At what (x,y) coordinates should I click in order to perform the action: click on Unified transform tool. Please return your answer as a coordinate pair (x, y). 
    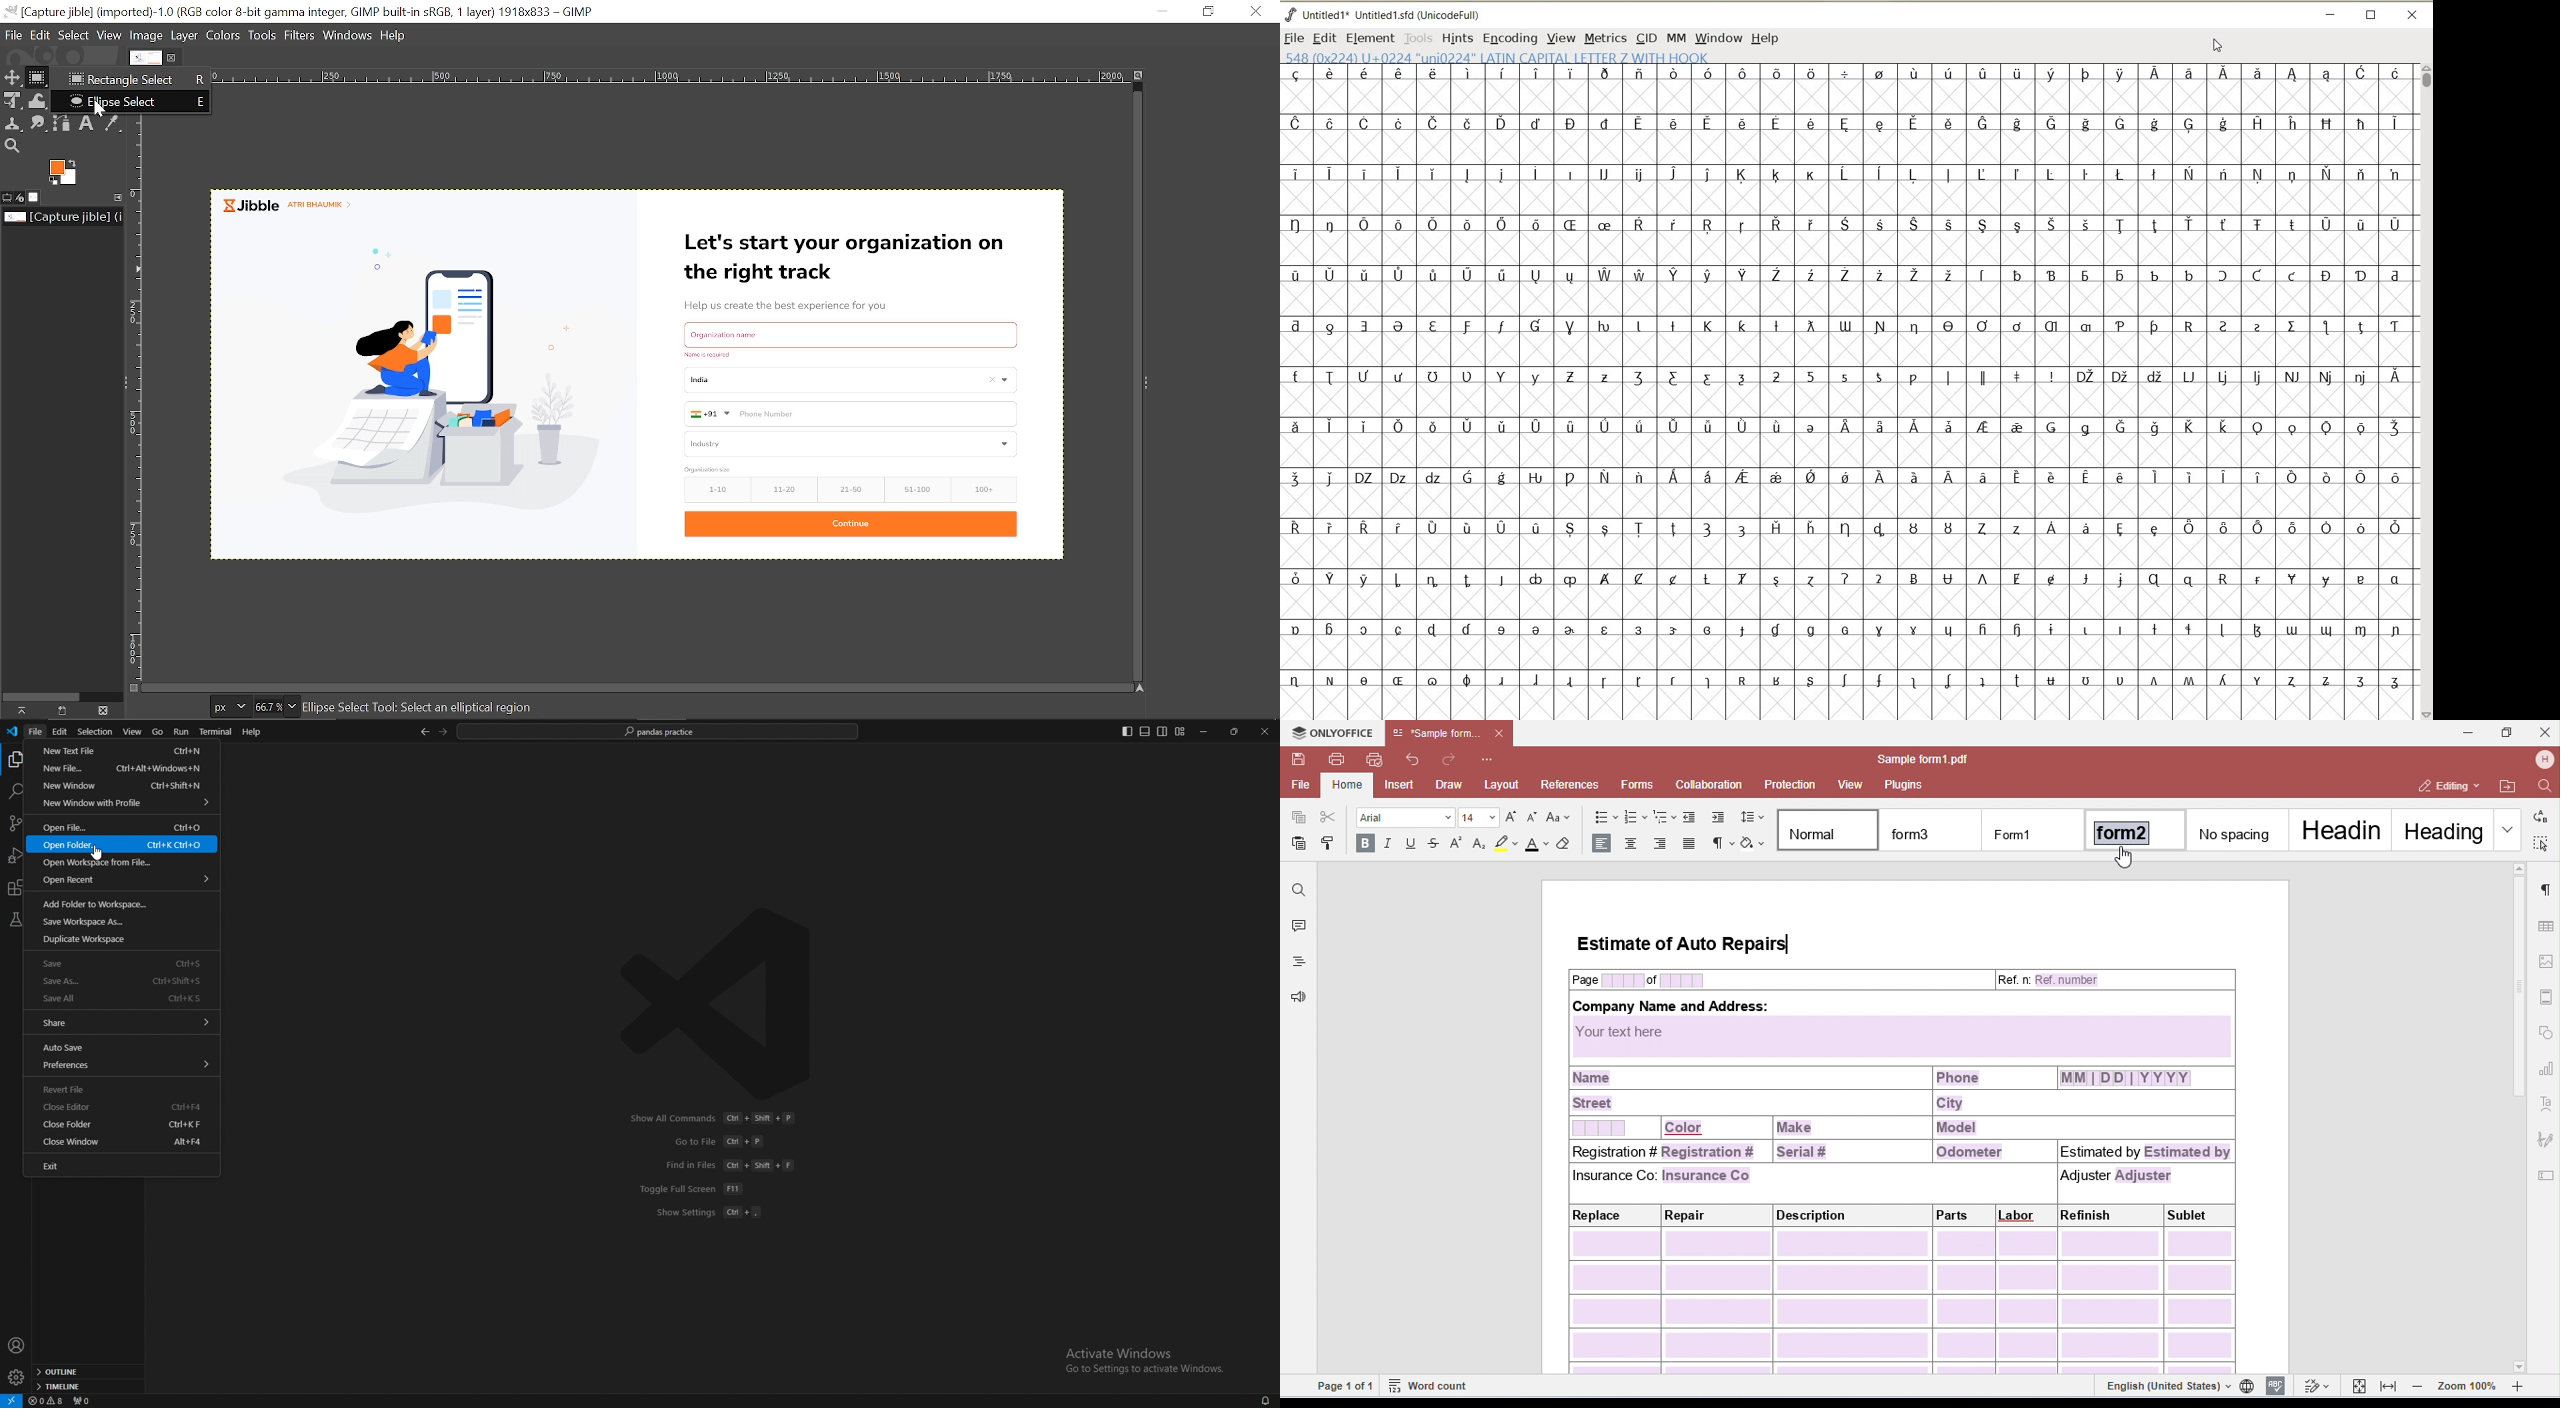
    Looking at the image, I should click on (11, 99).